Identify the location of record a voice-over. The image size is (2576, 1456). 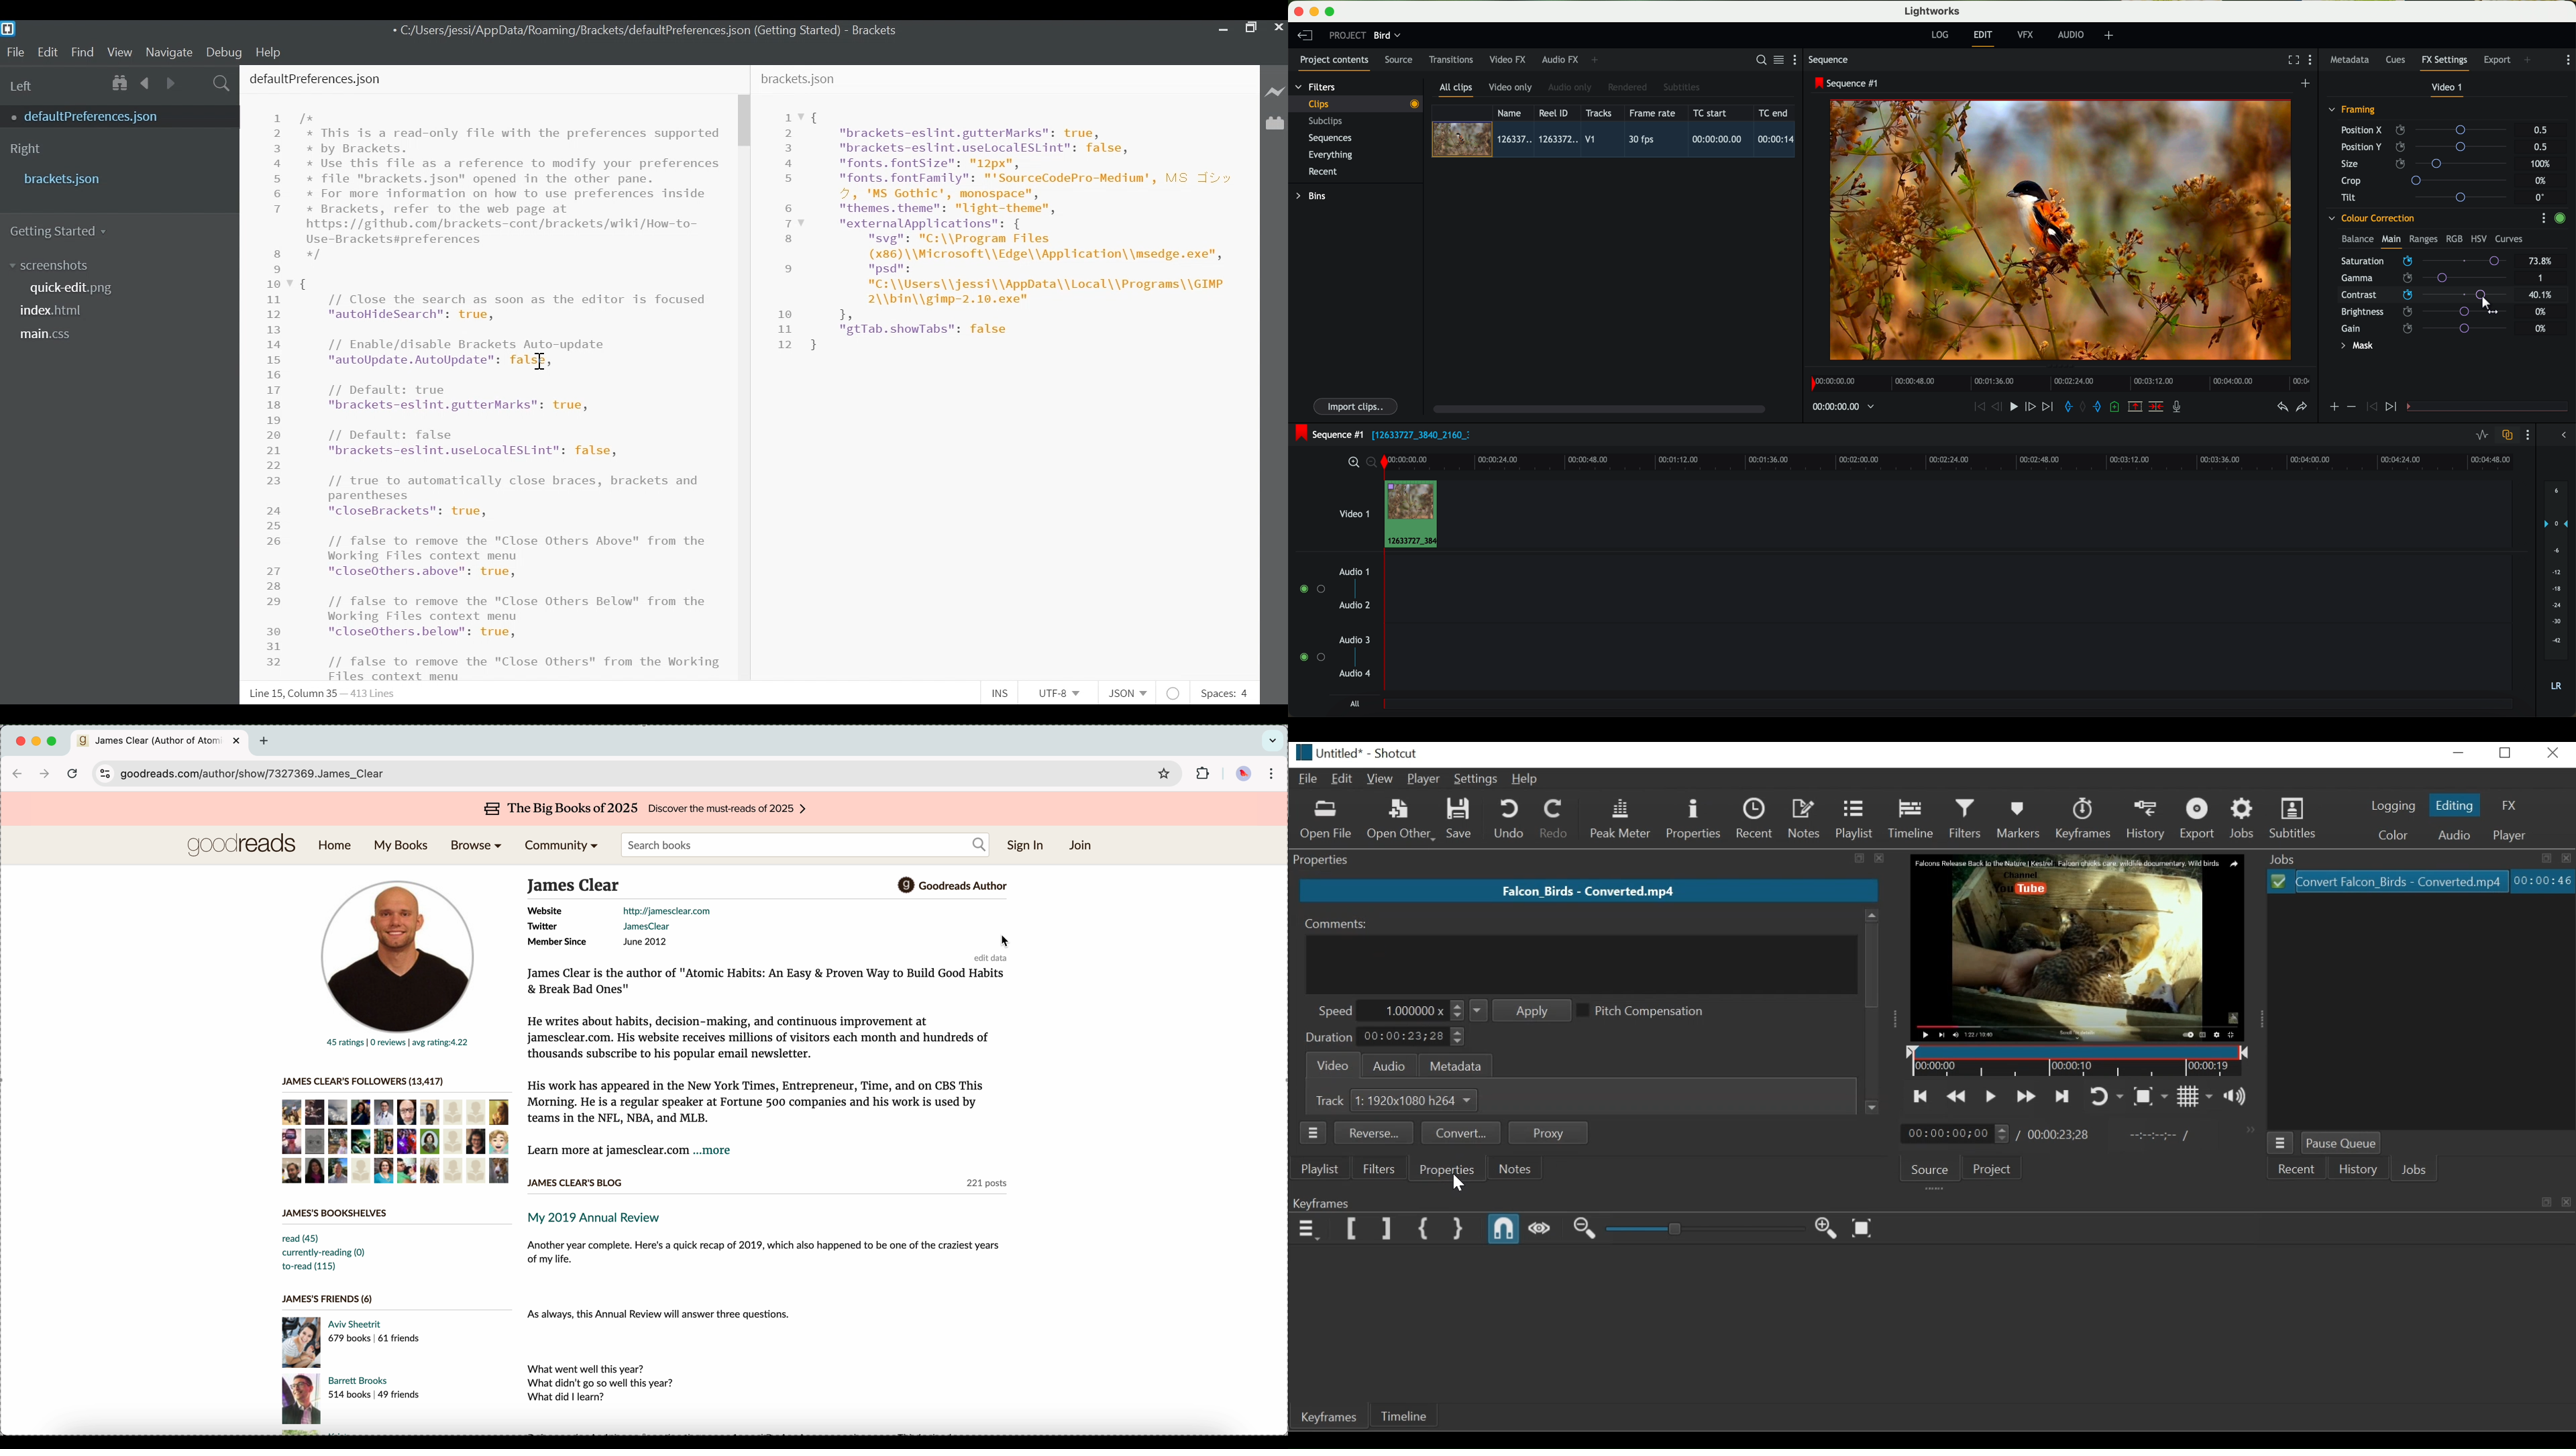
(2180, 408).